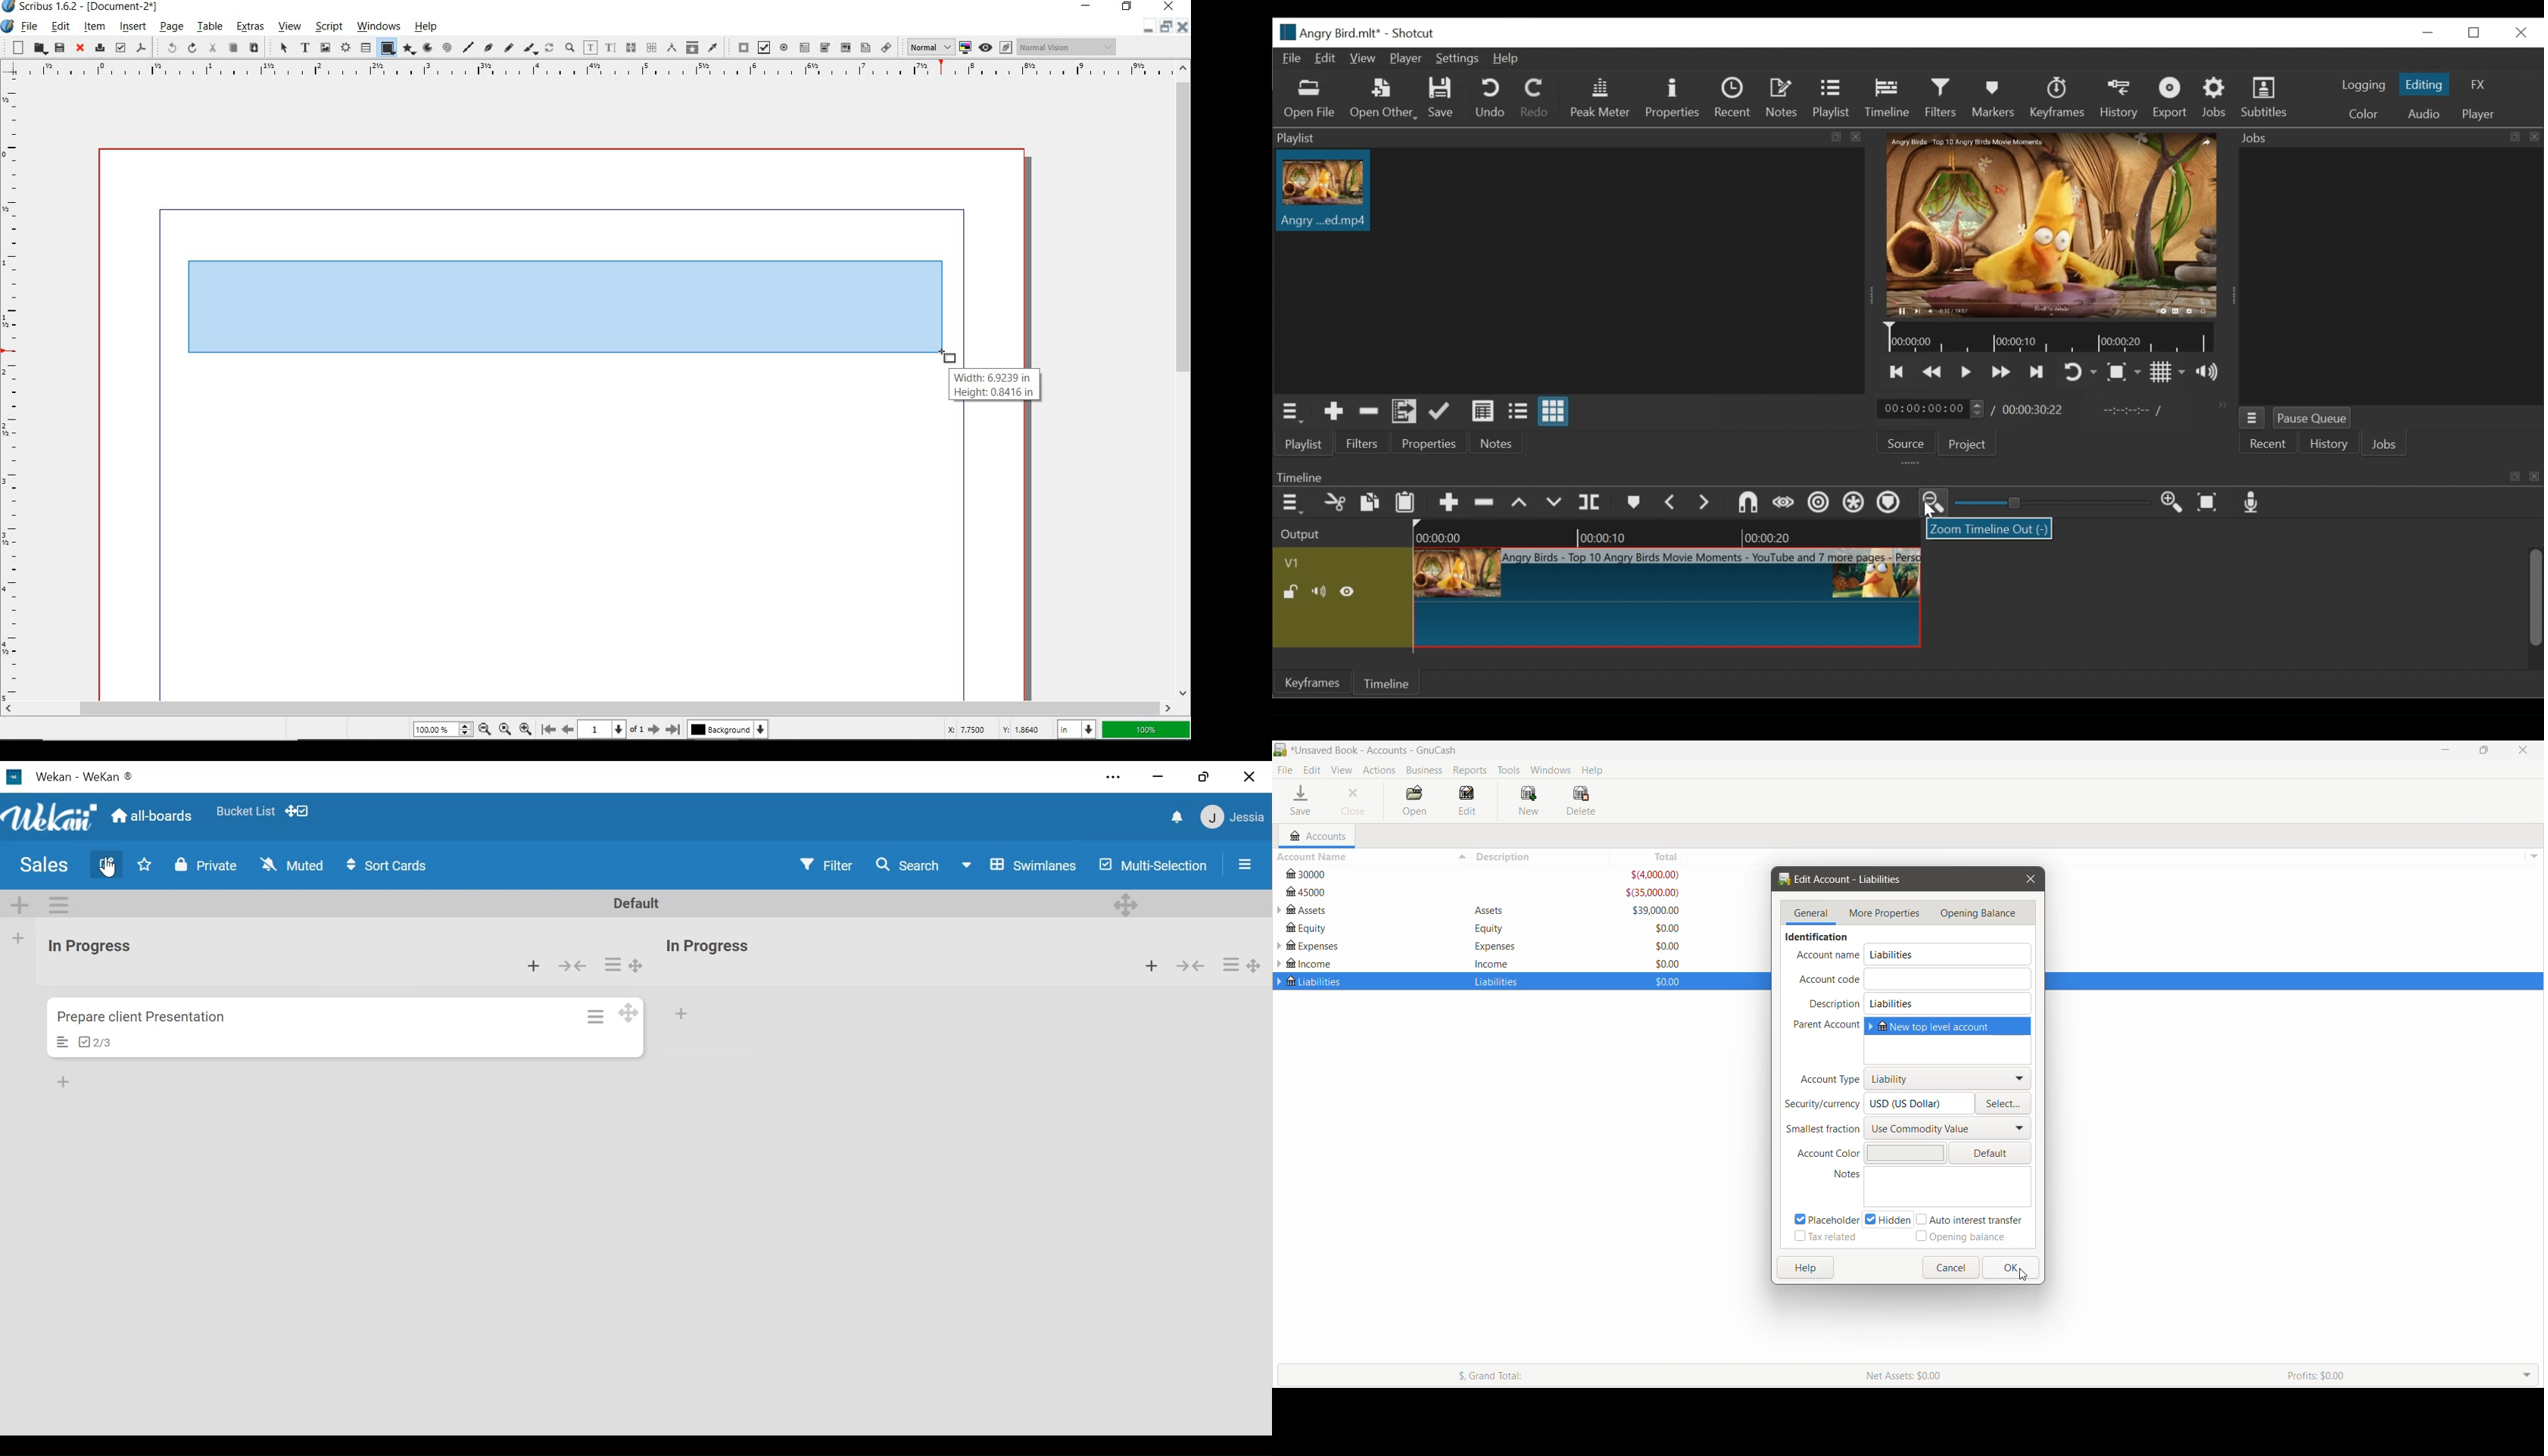 Image resolution: width=2548 pixels, height=1456 pixels. What do you see at coordinates (2171, 99) in the screenshot?
I see `Export` at bounding box center [2171, 99].